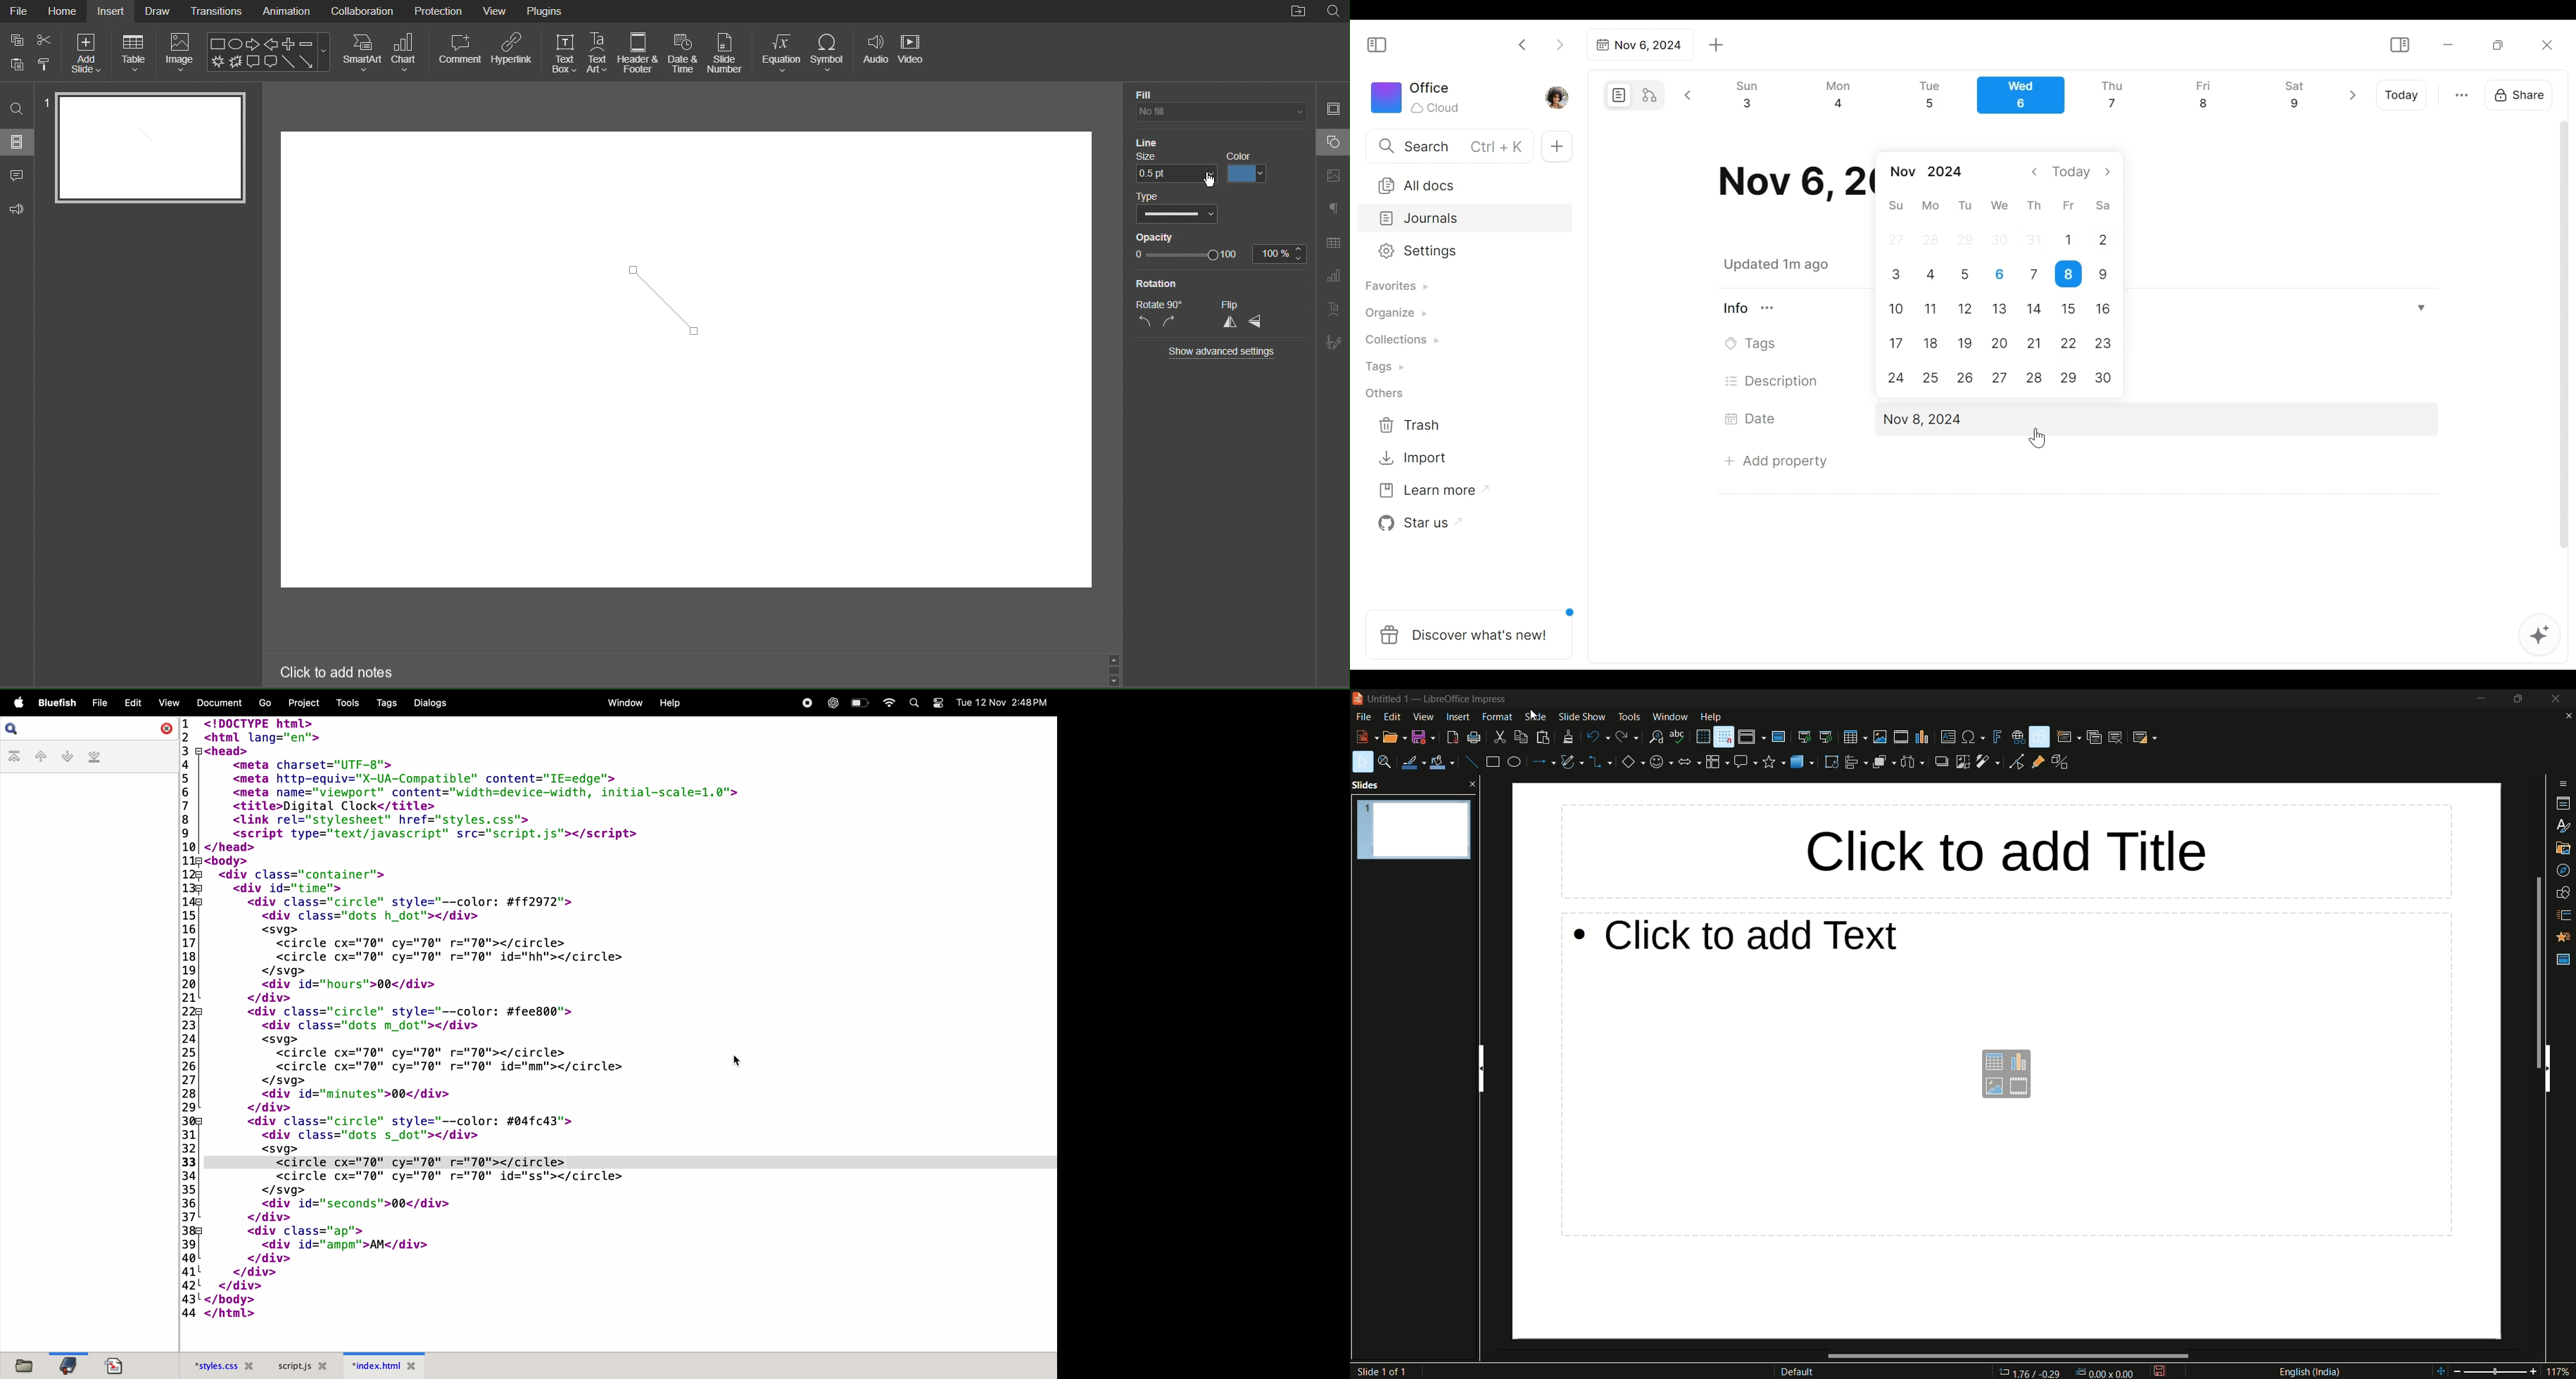 This screenshot has height=1400, width=2576. What do you see at coordinates (286, 12) in the screenshot?
I see `Animation` at bounding box center [286, 12].